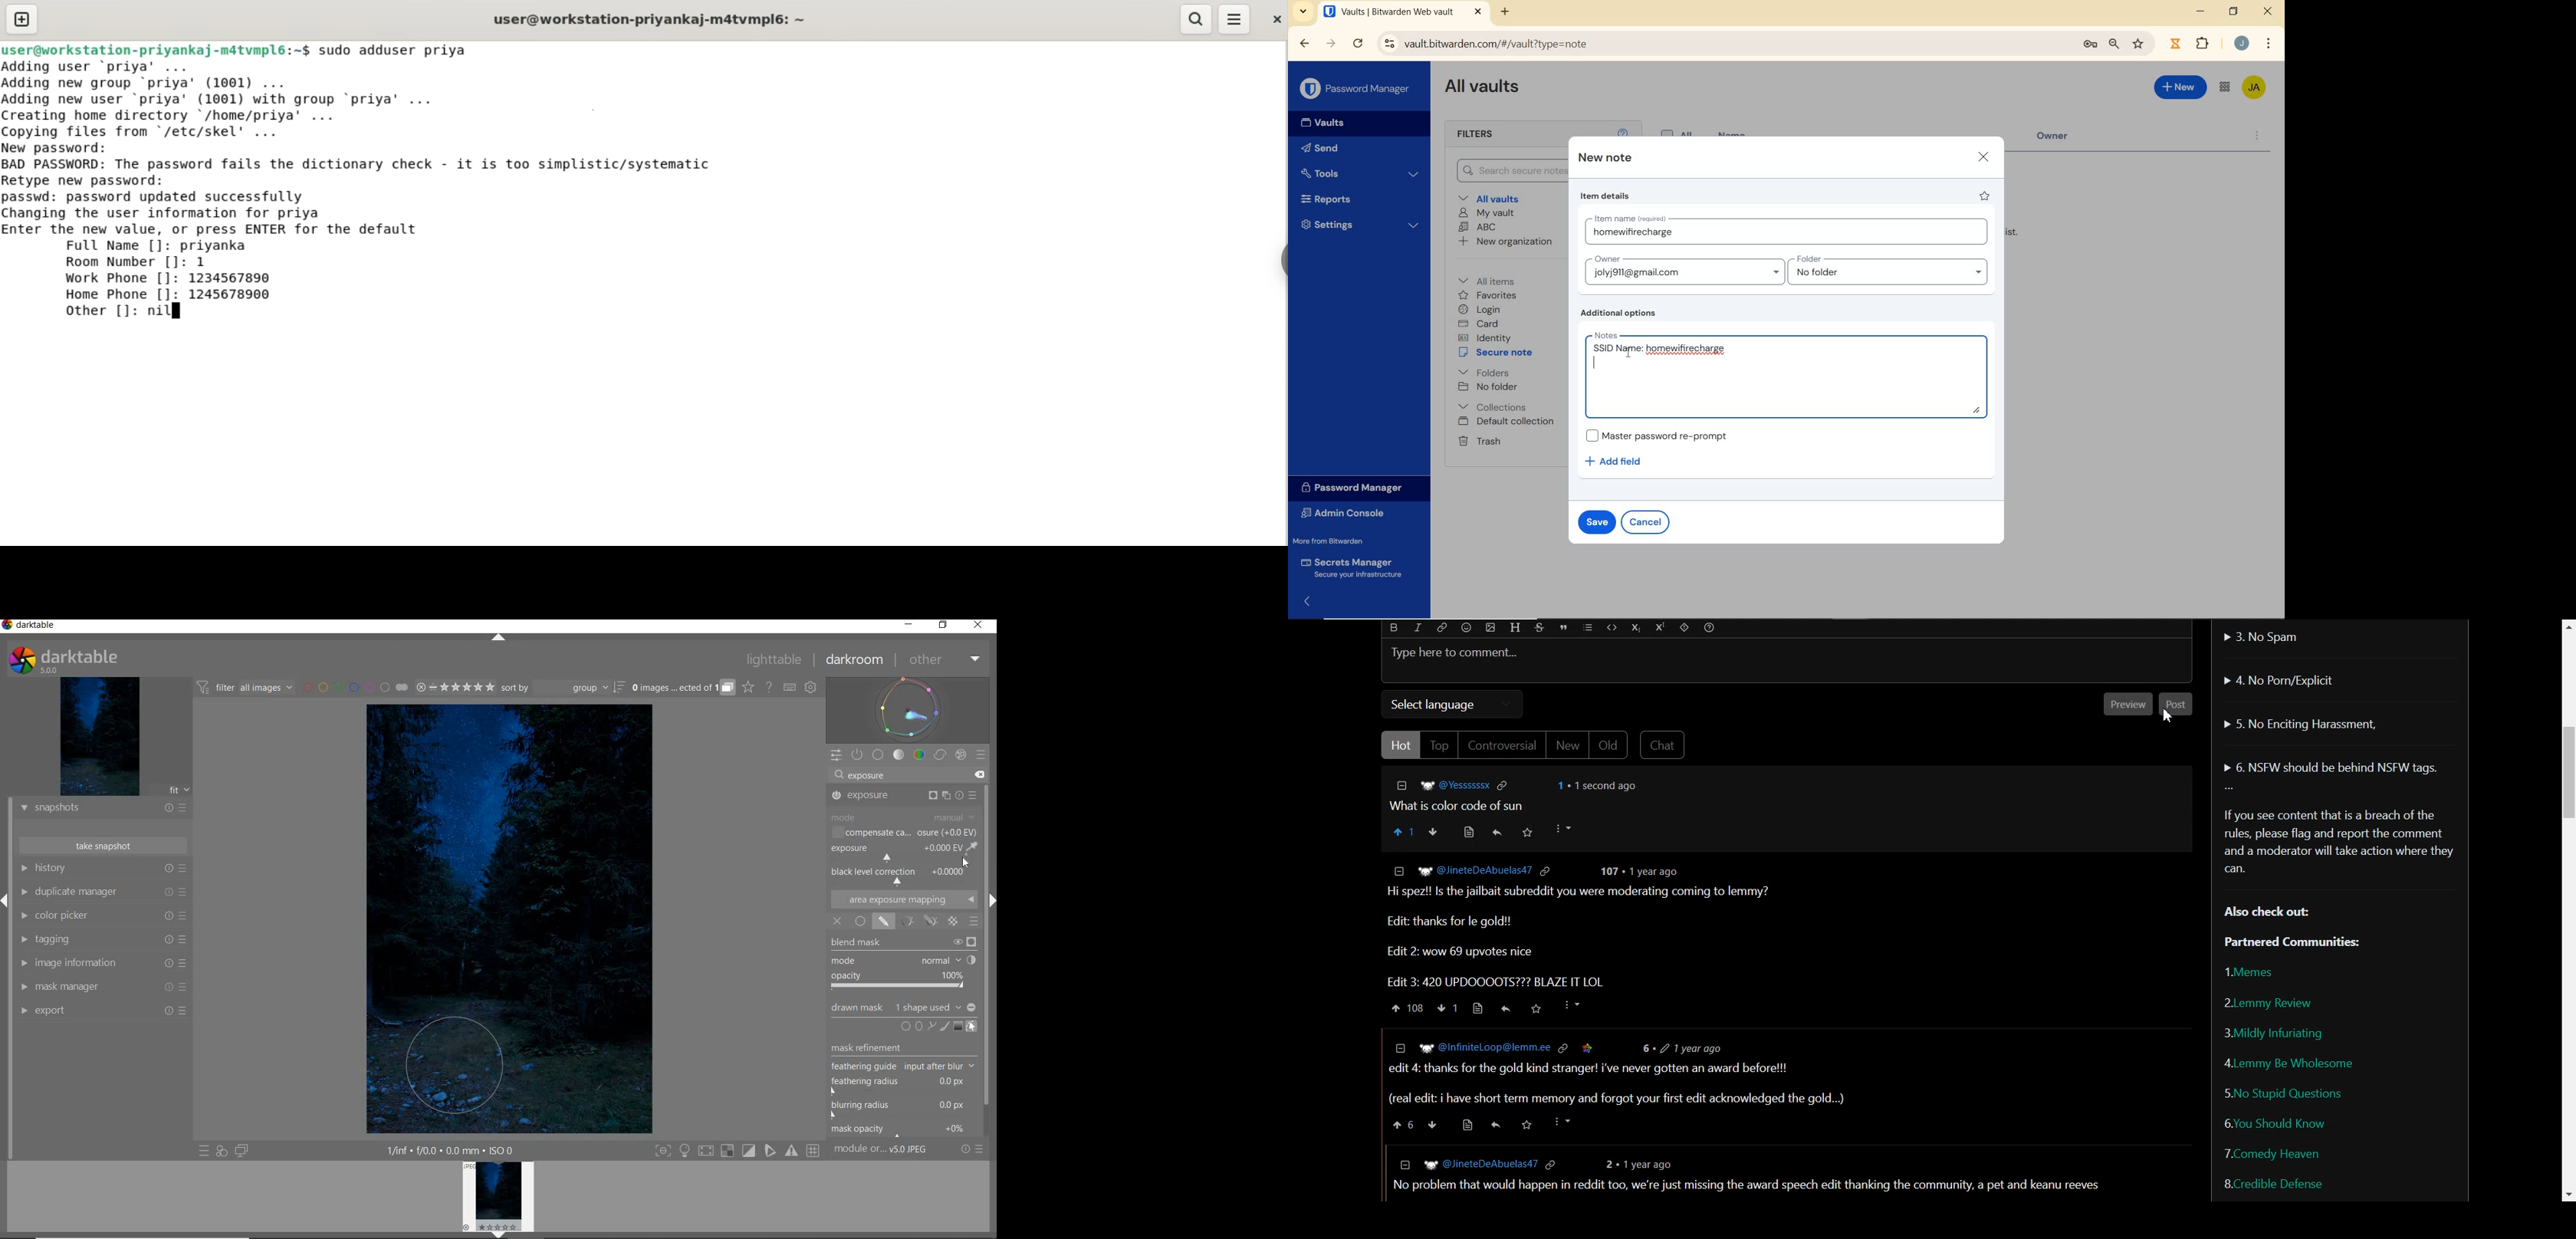 Image resolution: width=2576 pixels, height=1260 pixels. I want to click on IMAGE PREVIEW, so click(96, 736).